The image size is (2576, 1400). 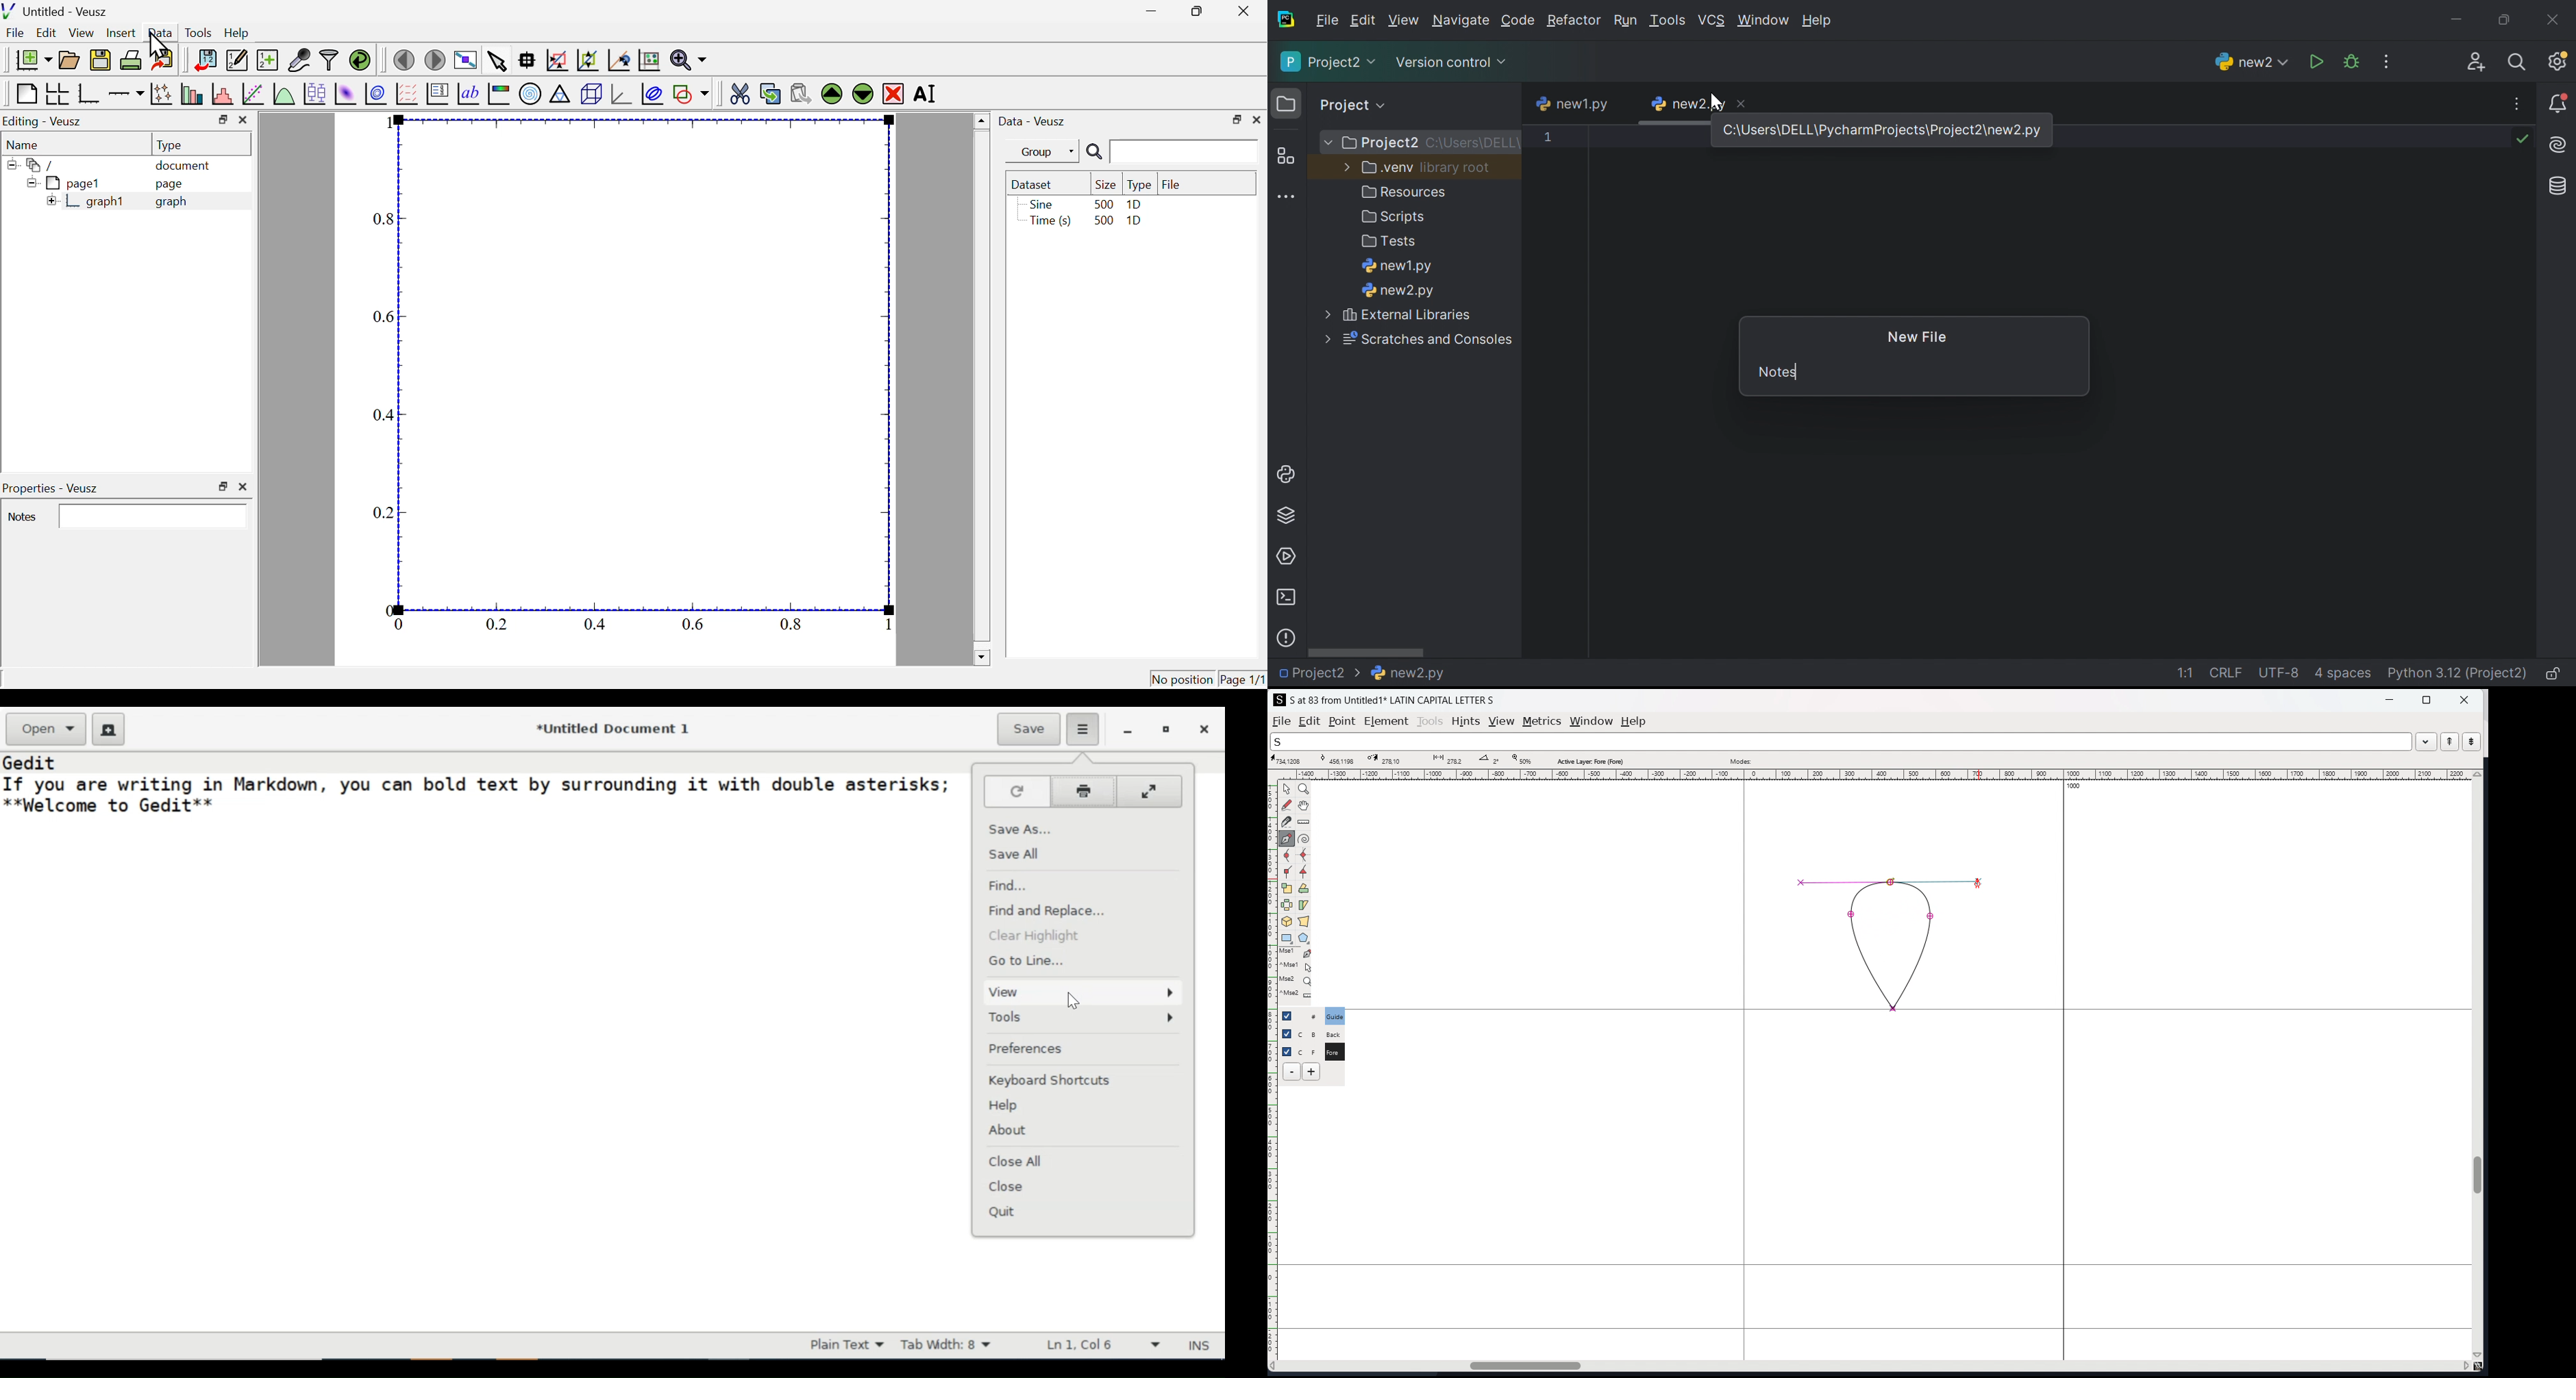 I want to click on 3d graph, so click(x=621, y=94).